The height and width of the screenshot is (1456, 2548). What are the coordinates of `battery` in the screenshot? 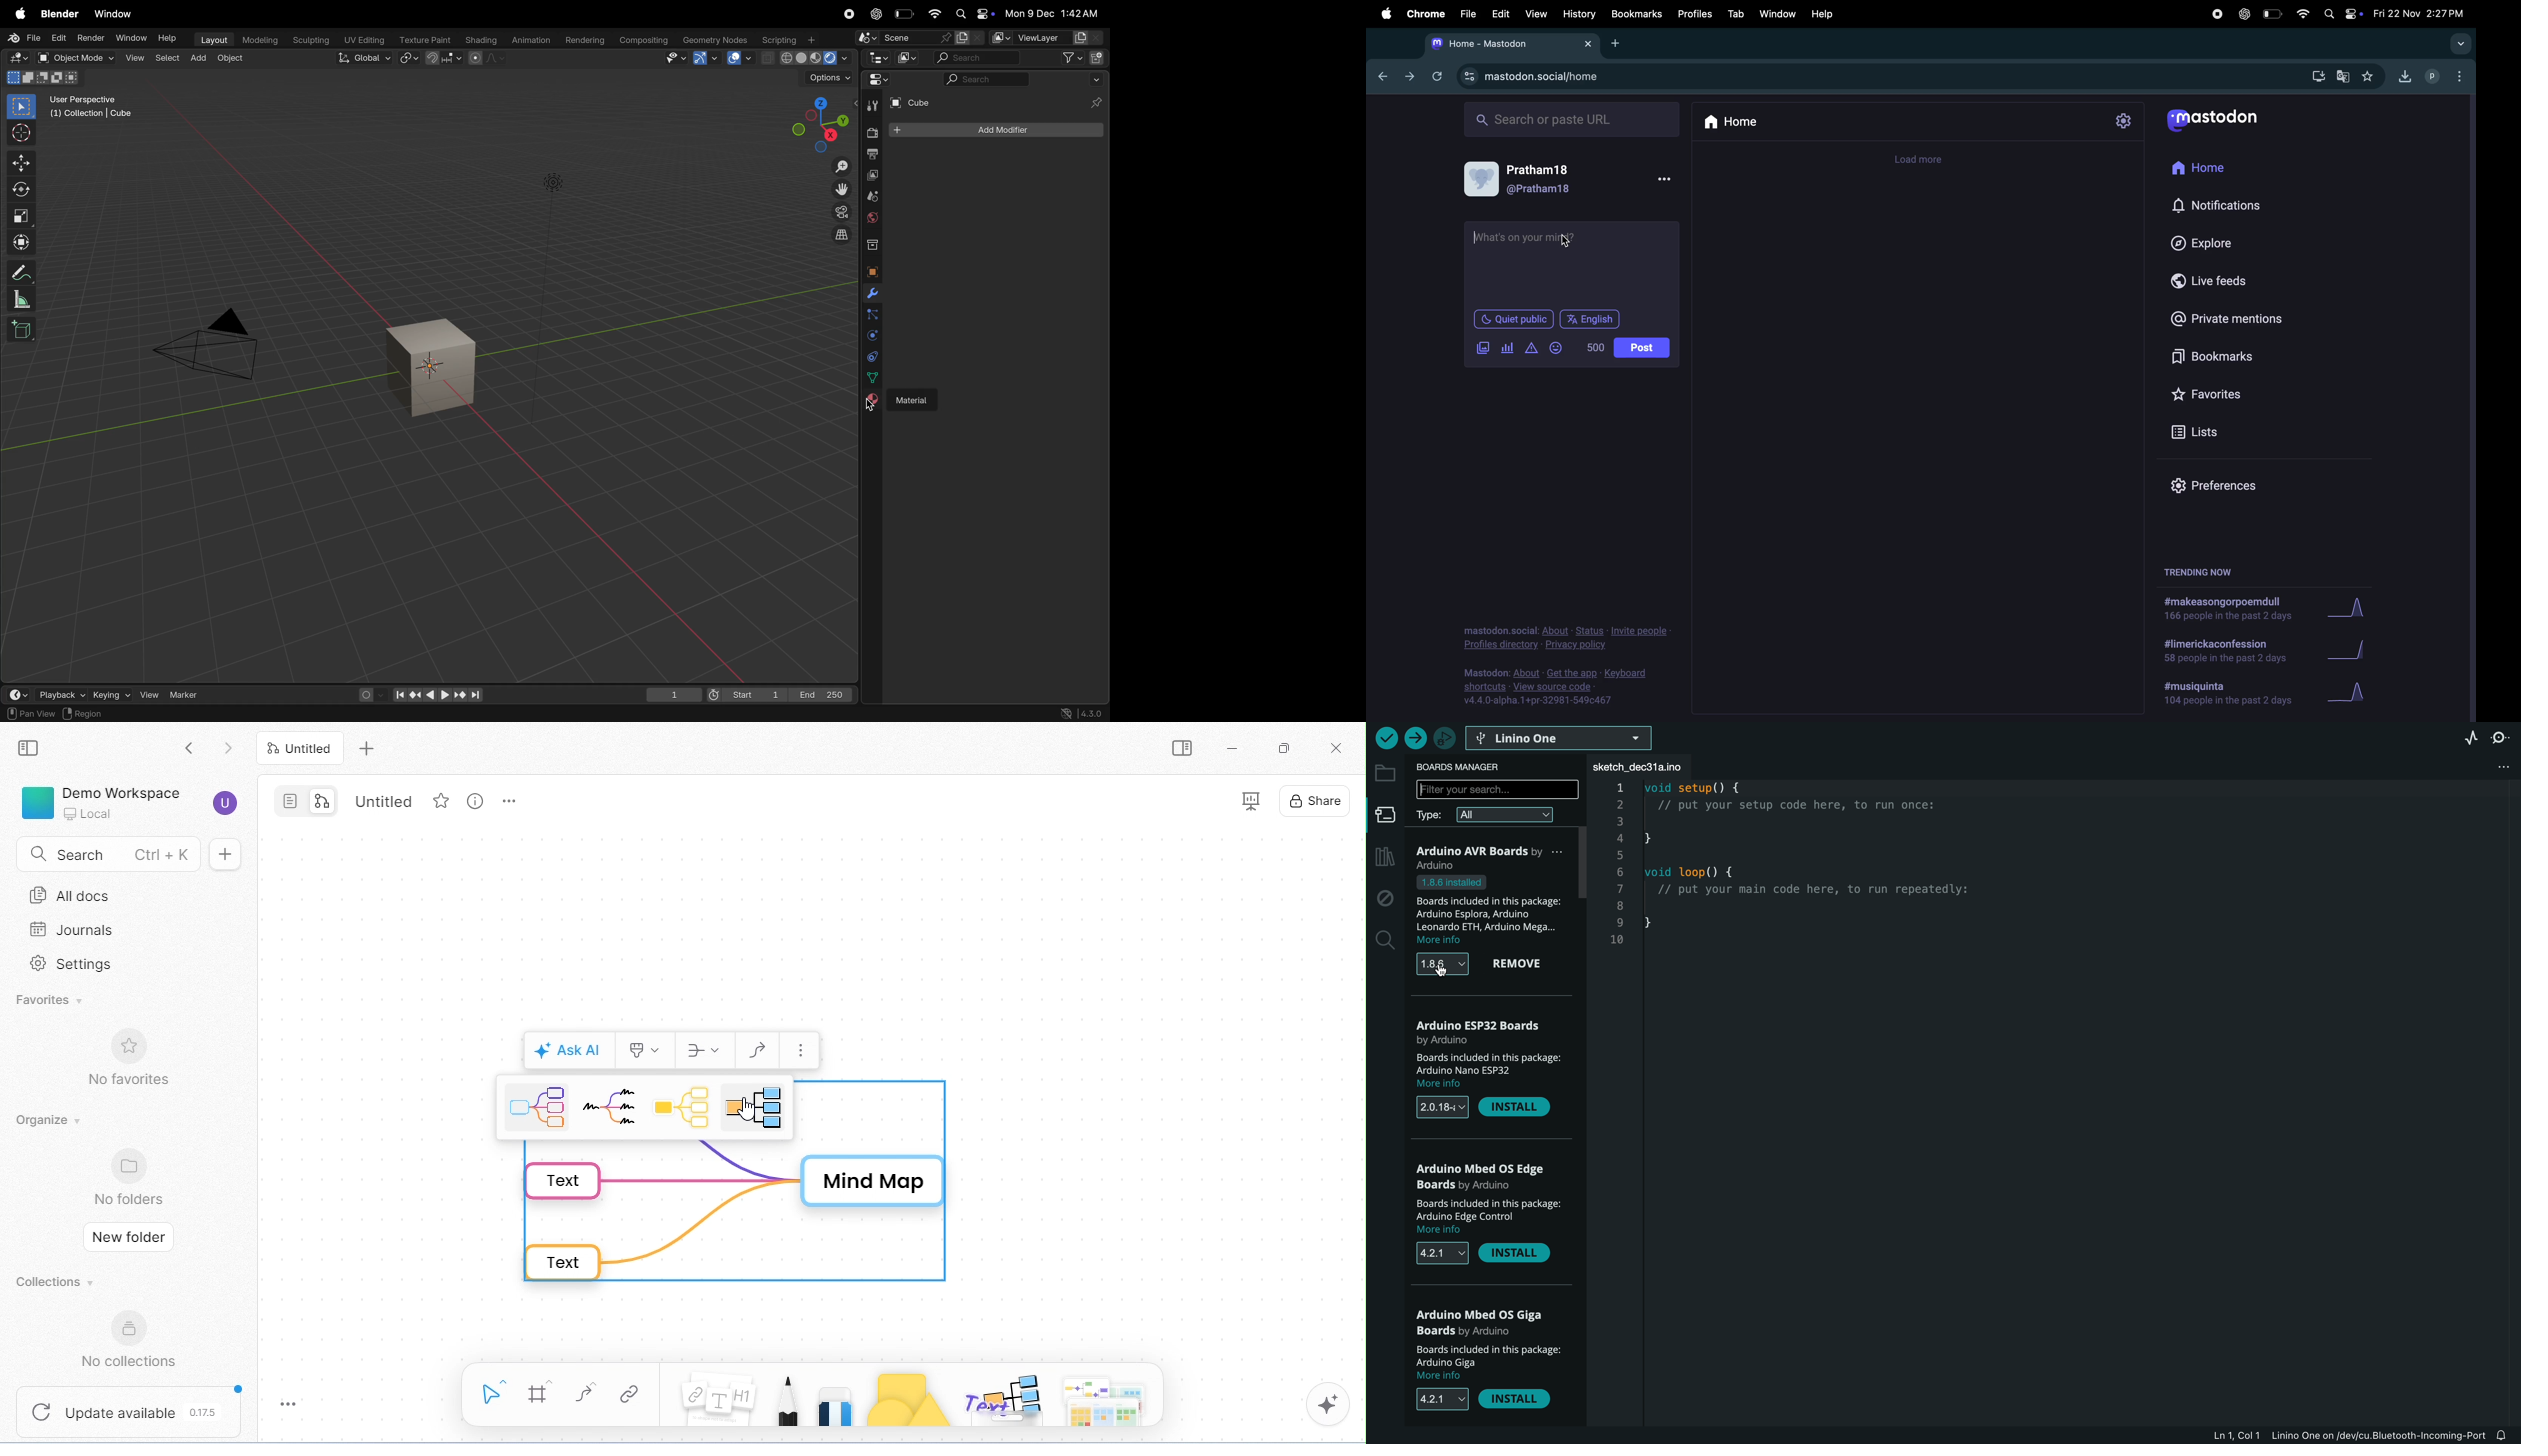 It's located at (903, 14).